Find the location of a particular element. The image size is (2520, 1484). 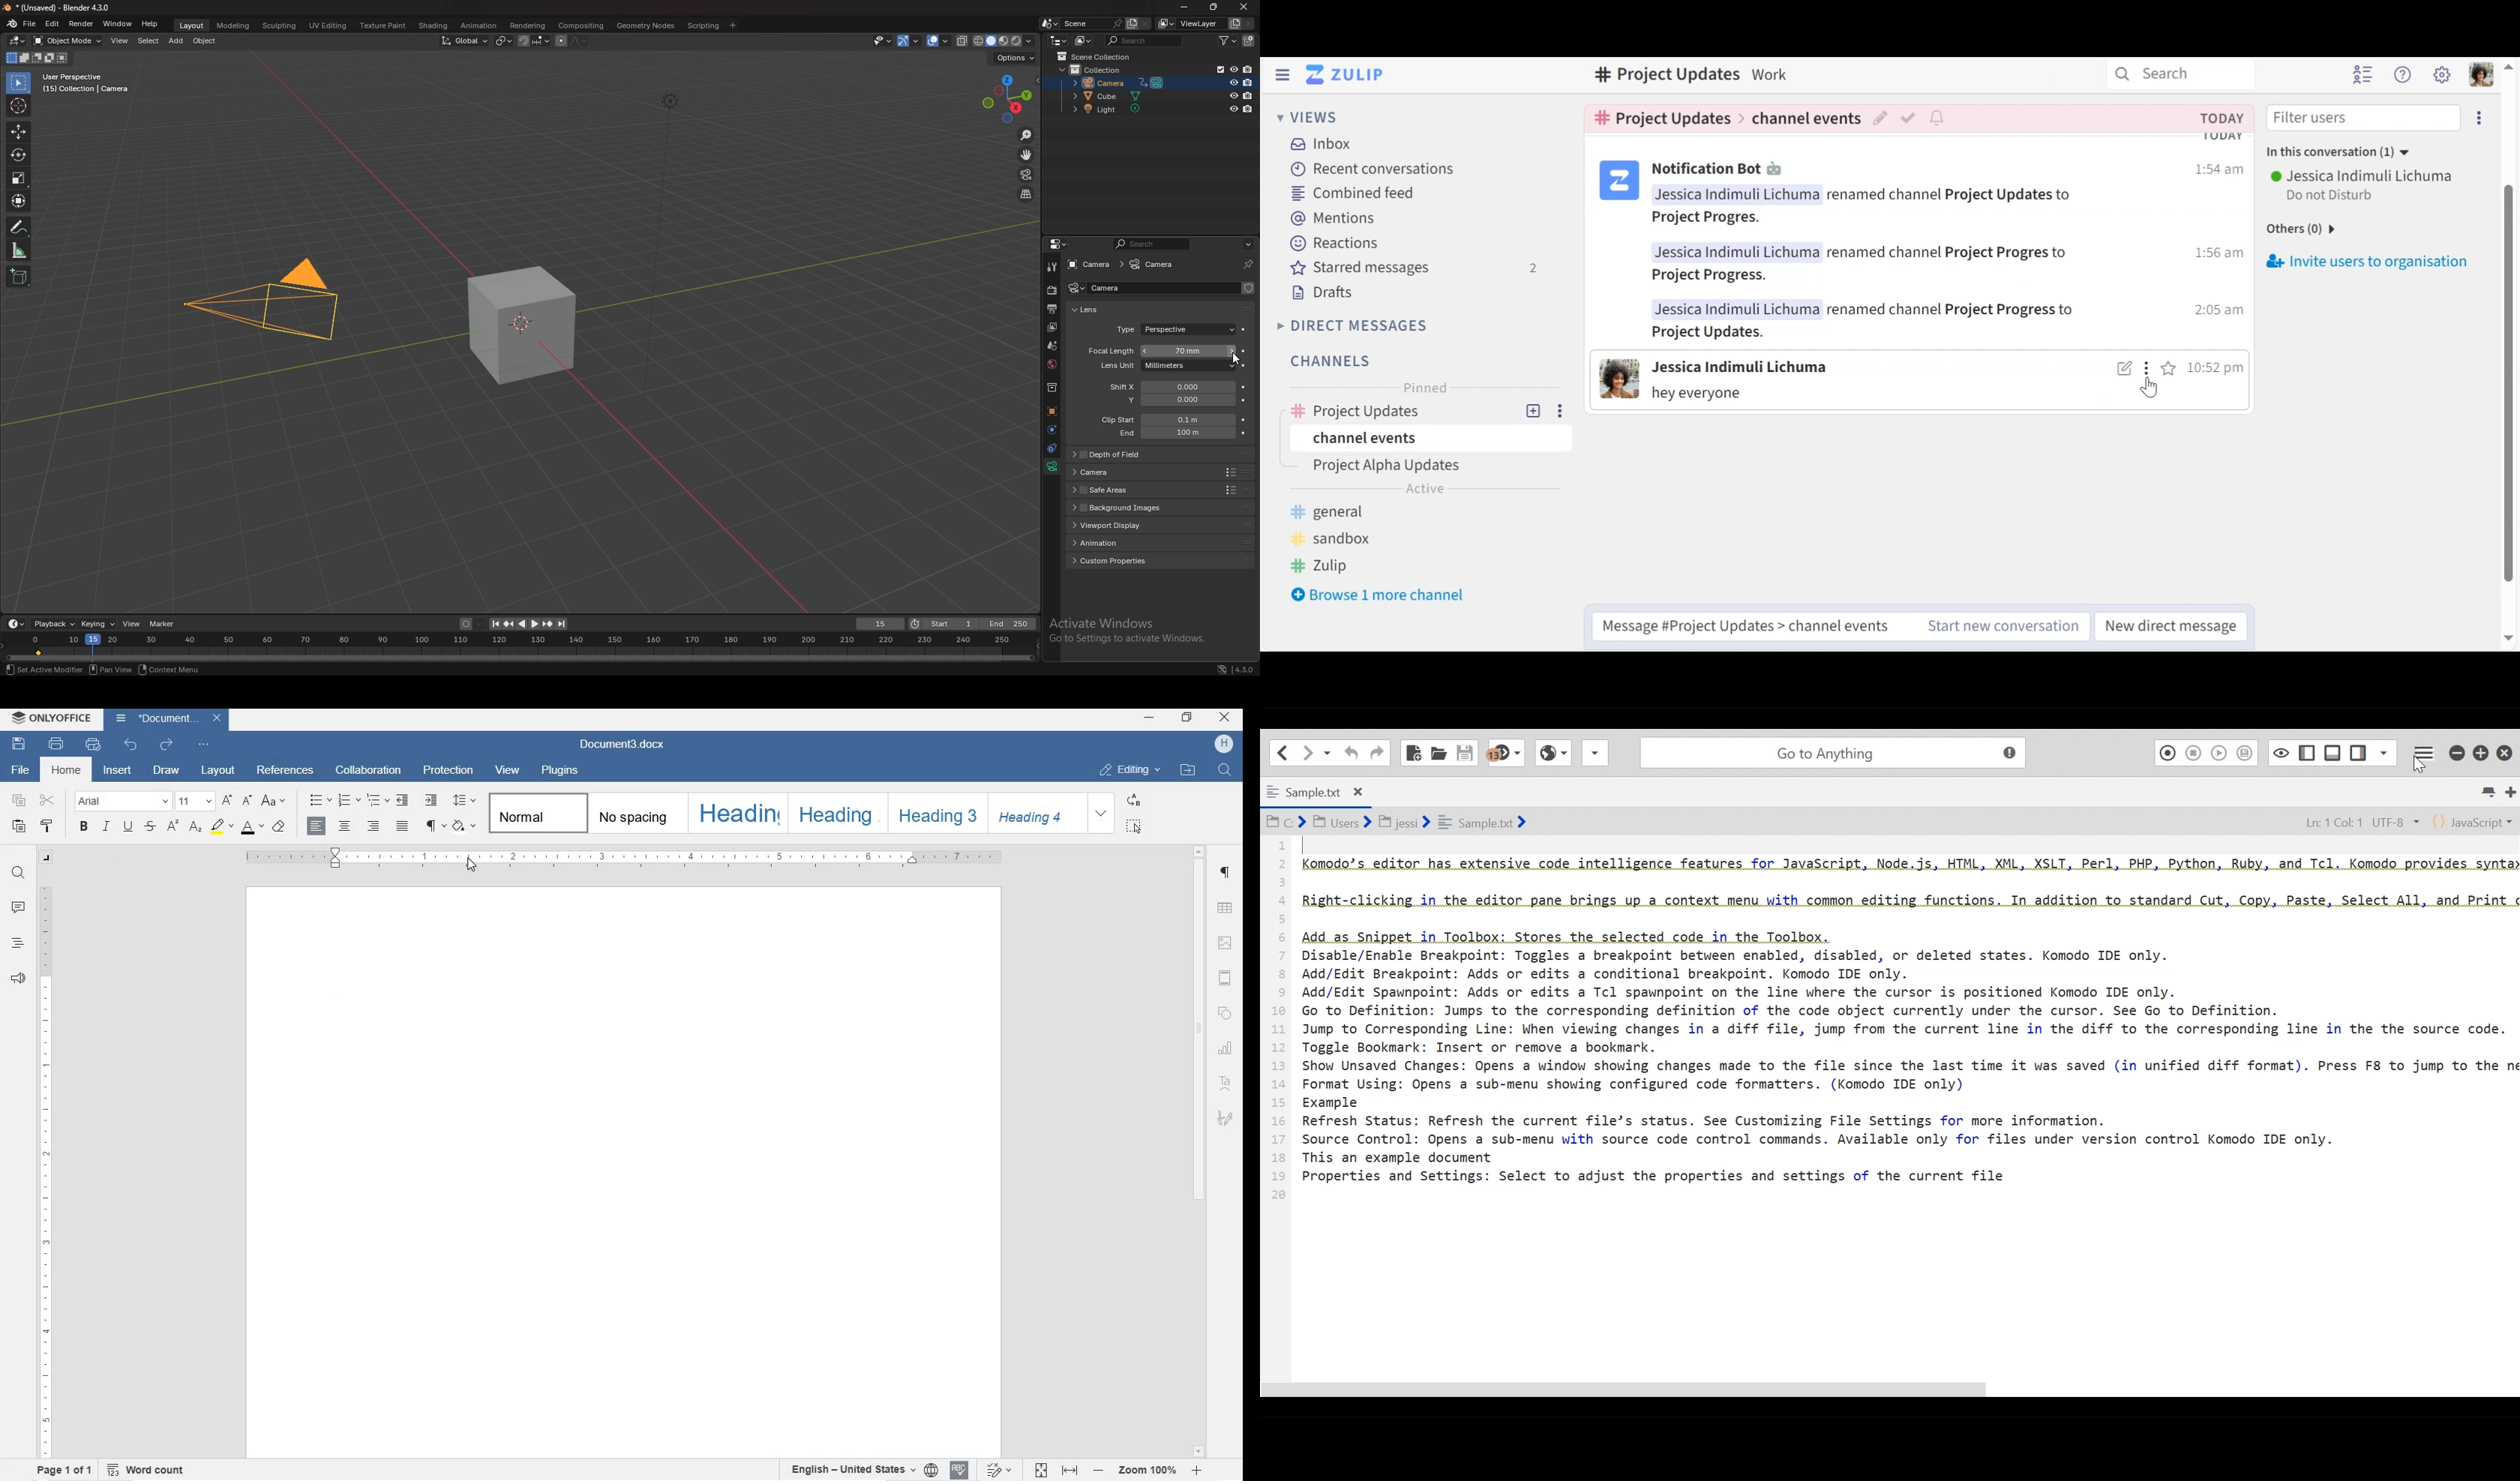

depth of field is located at coordinates (1127, 455).